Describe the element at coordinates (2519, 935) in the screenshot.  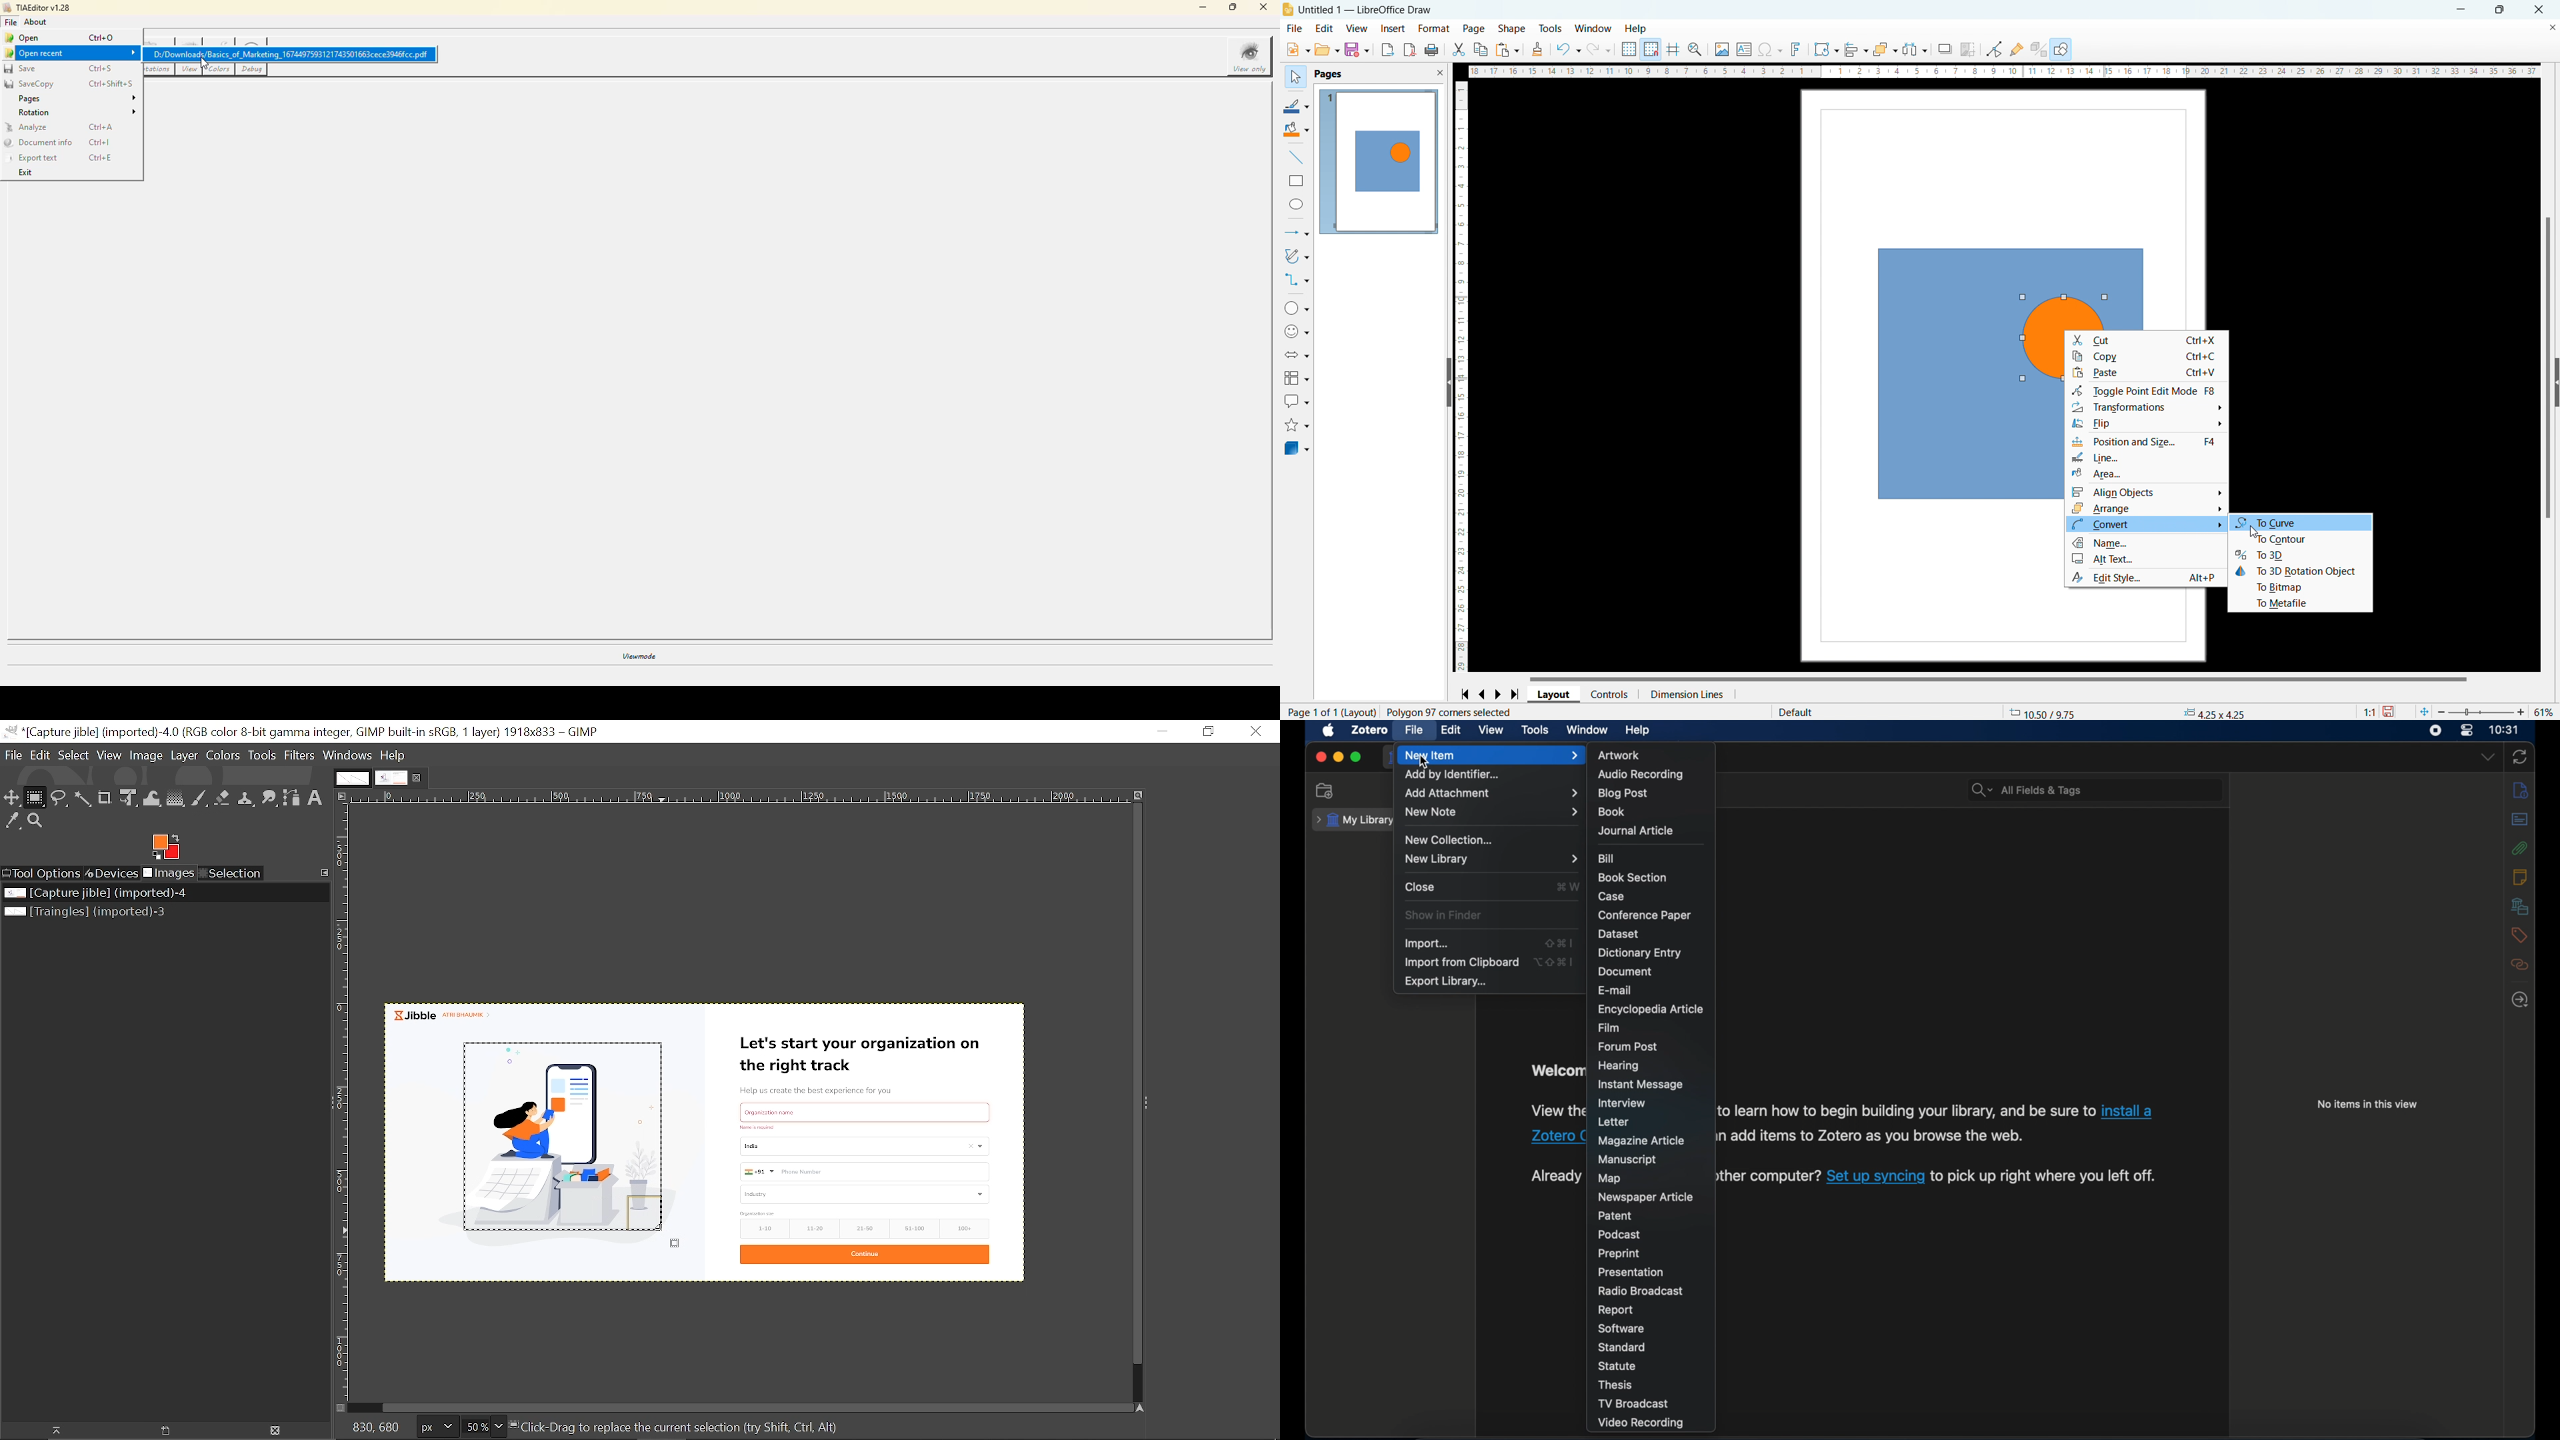
I see `tags` at that location.